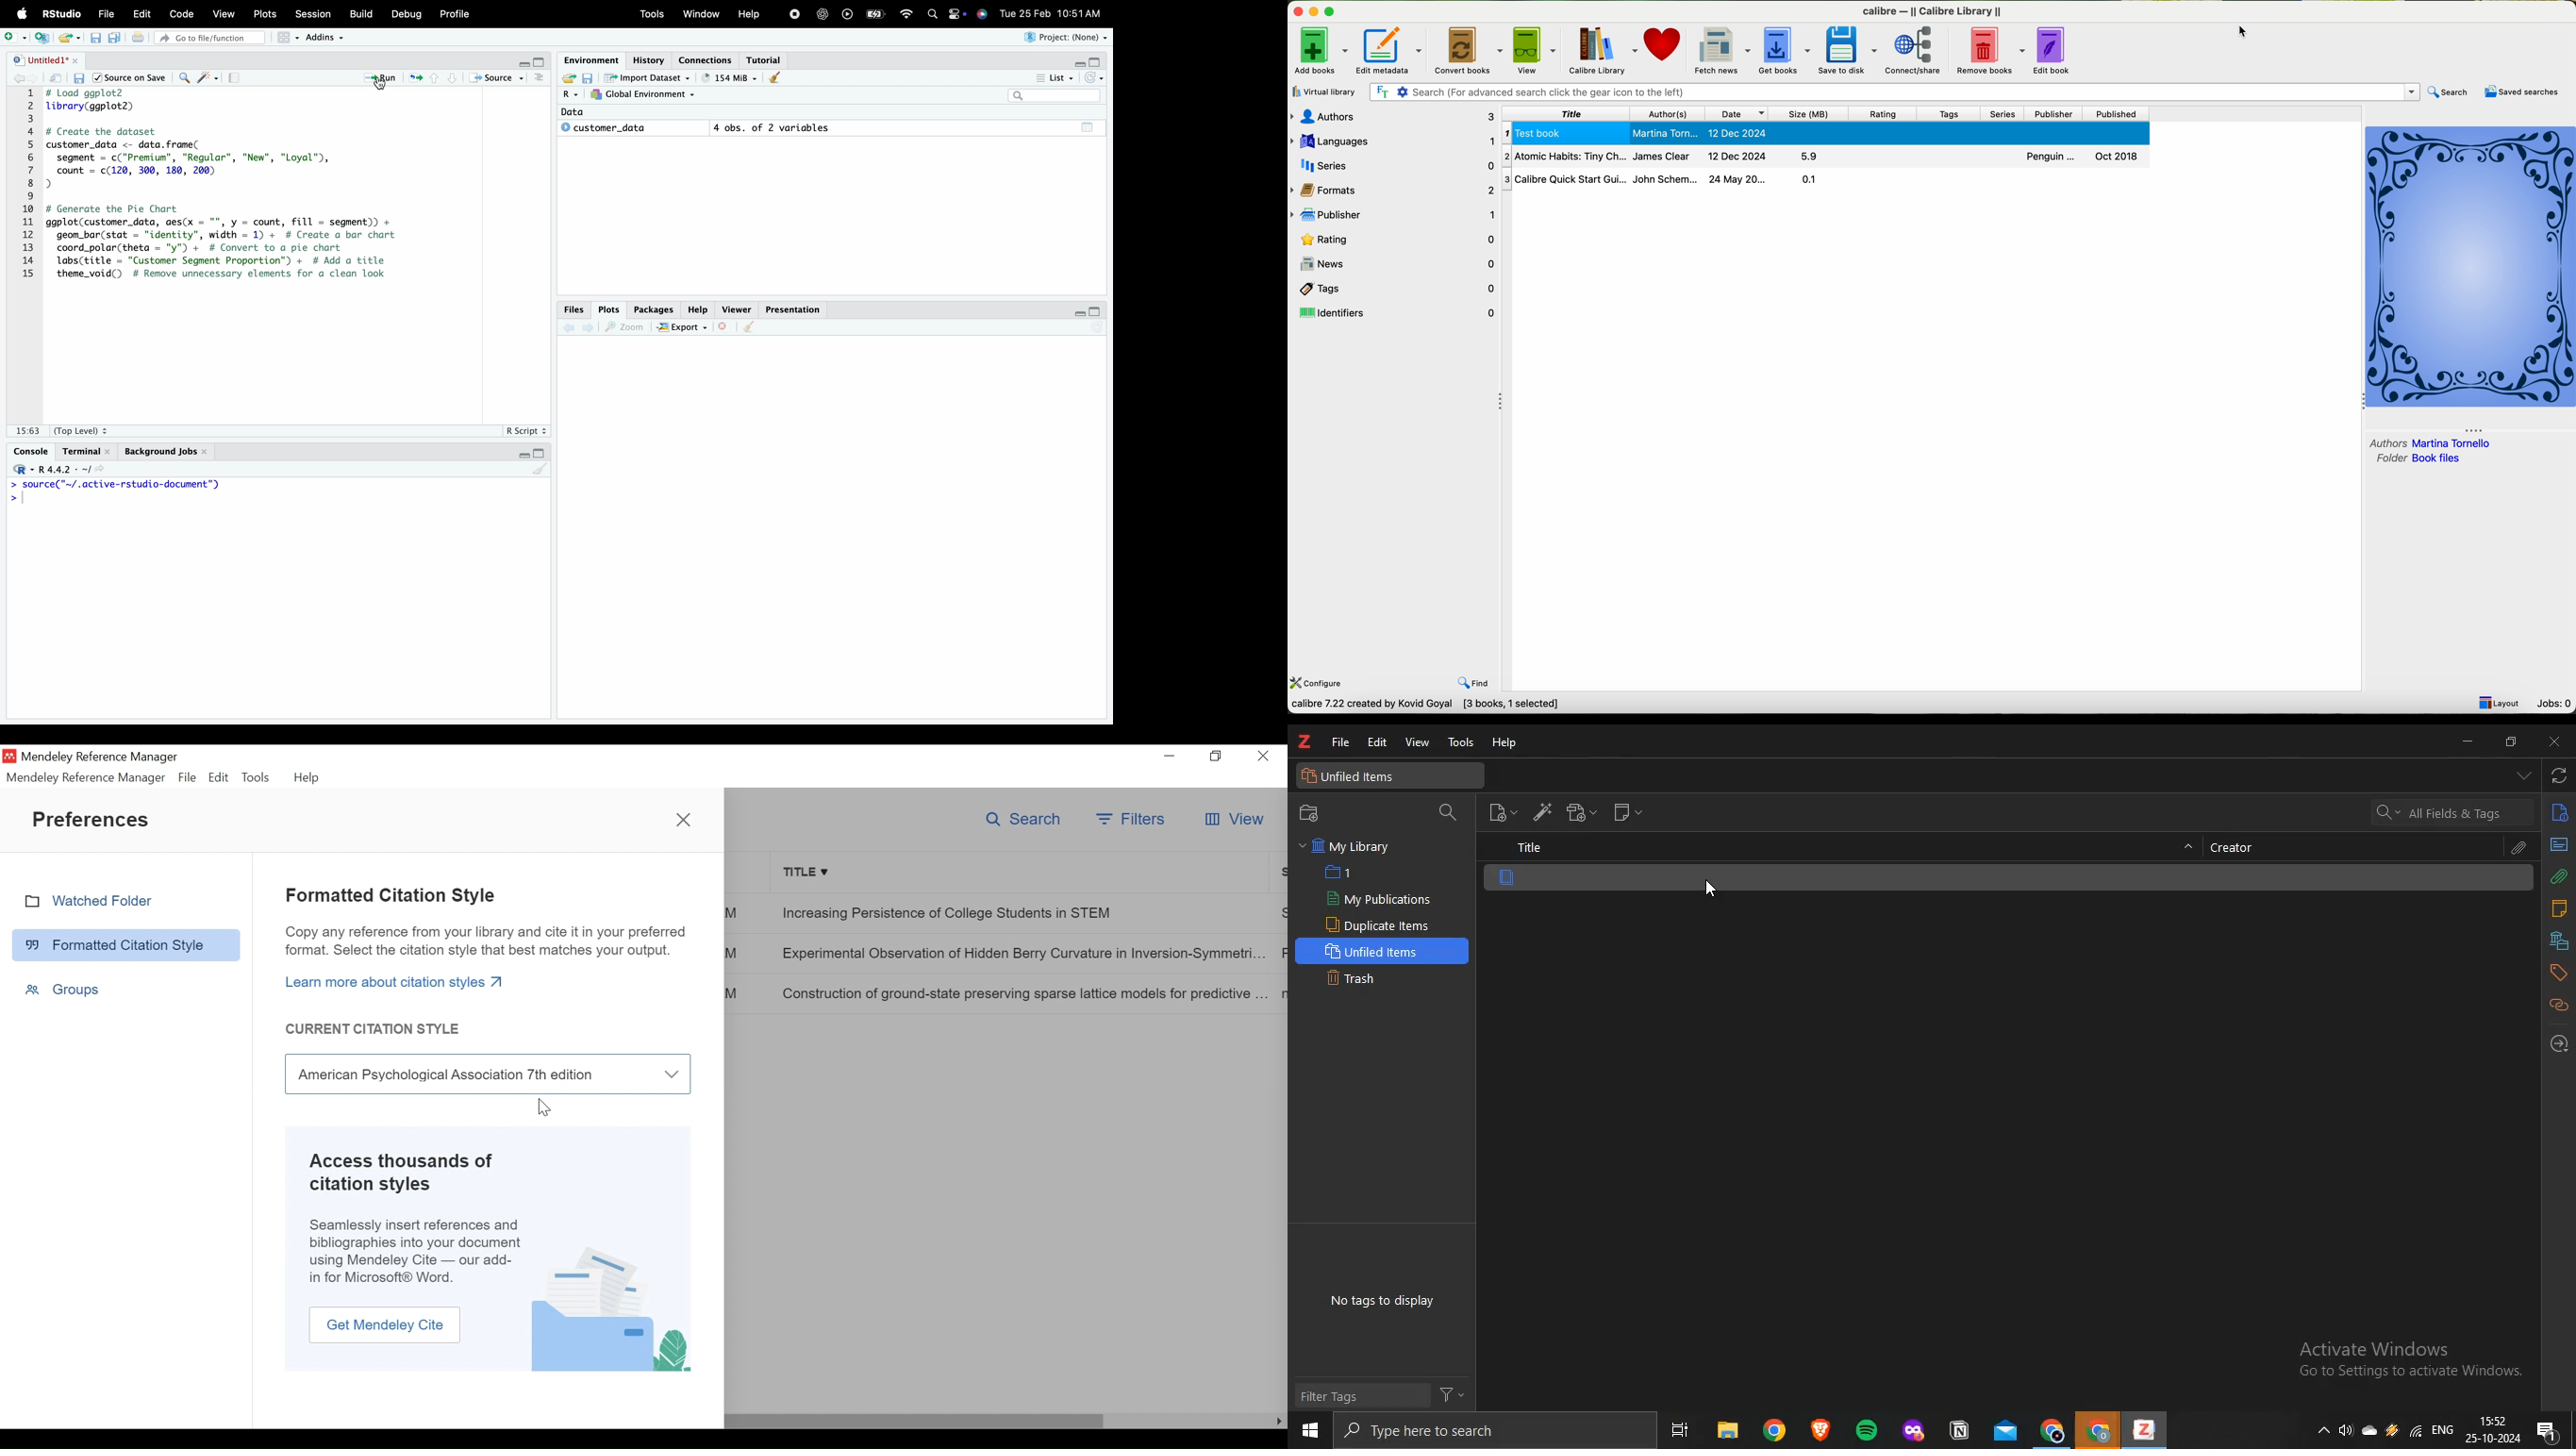 This screenshot has width=2576, height=1456. I want to click on Debug, so click(406, 14).